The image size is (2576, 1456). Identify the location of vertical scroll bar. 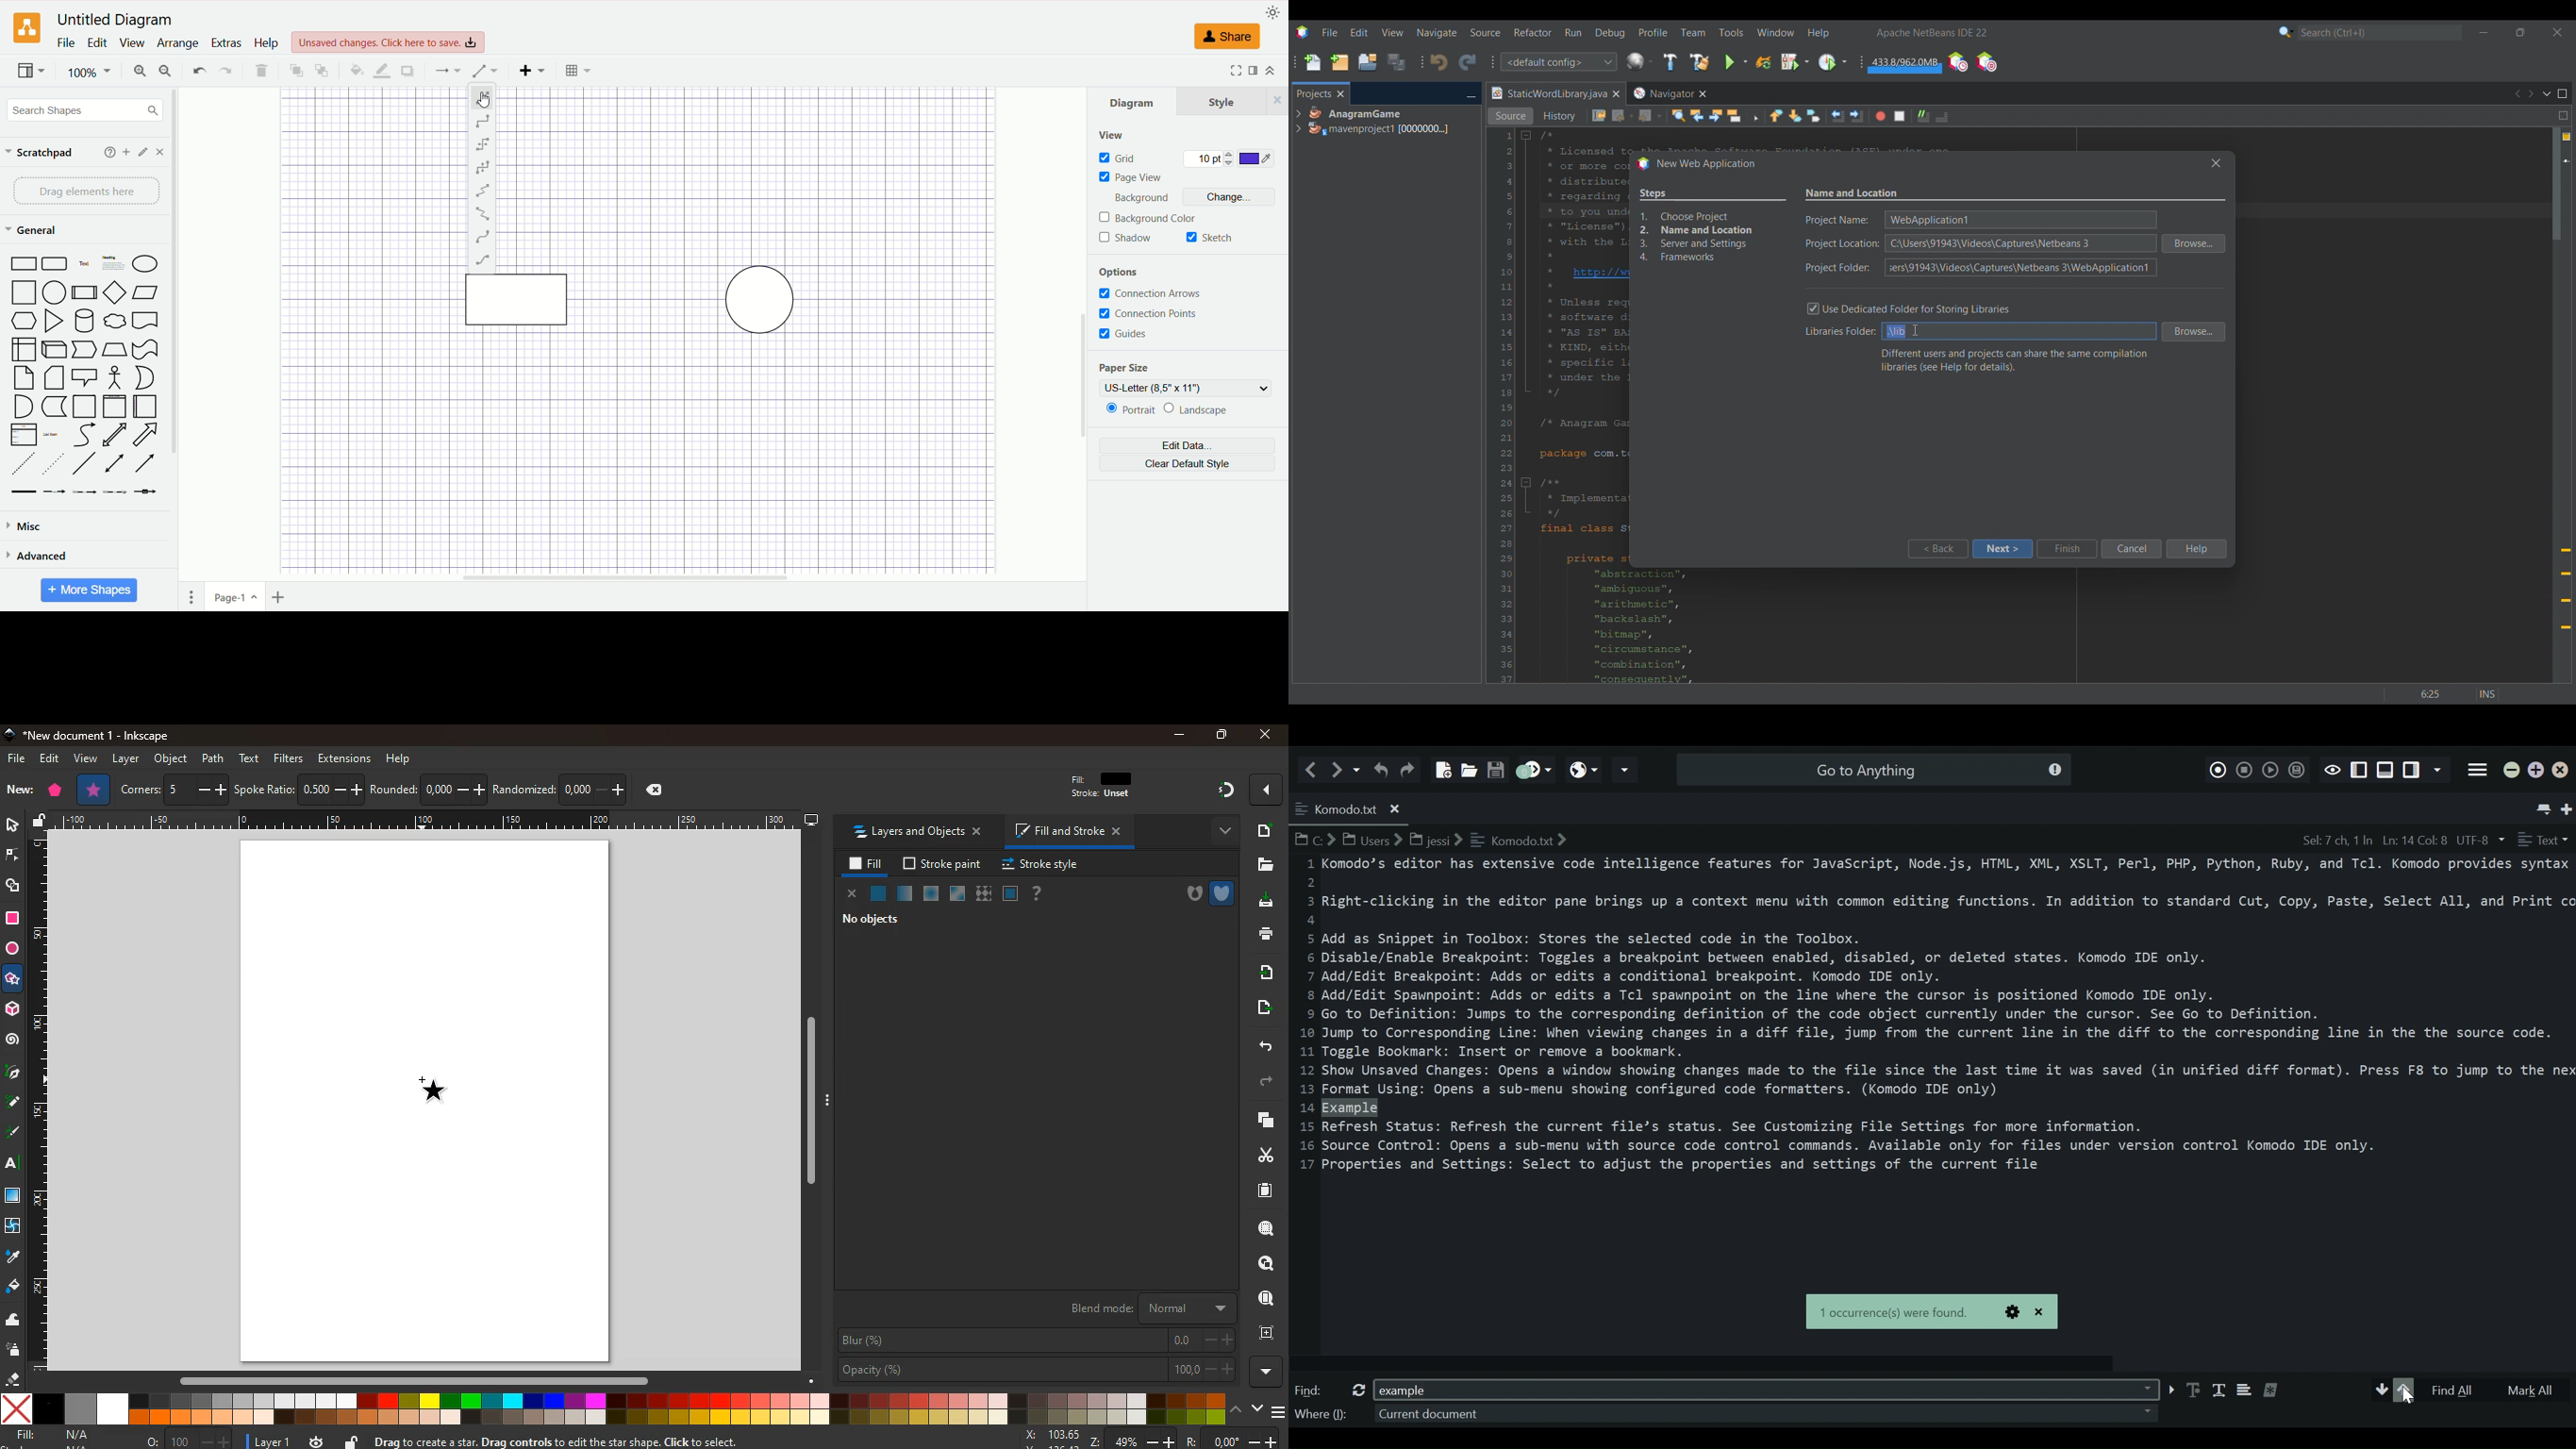
(172, 350).